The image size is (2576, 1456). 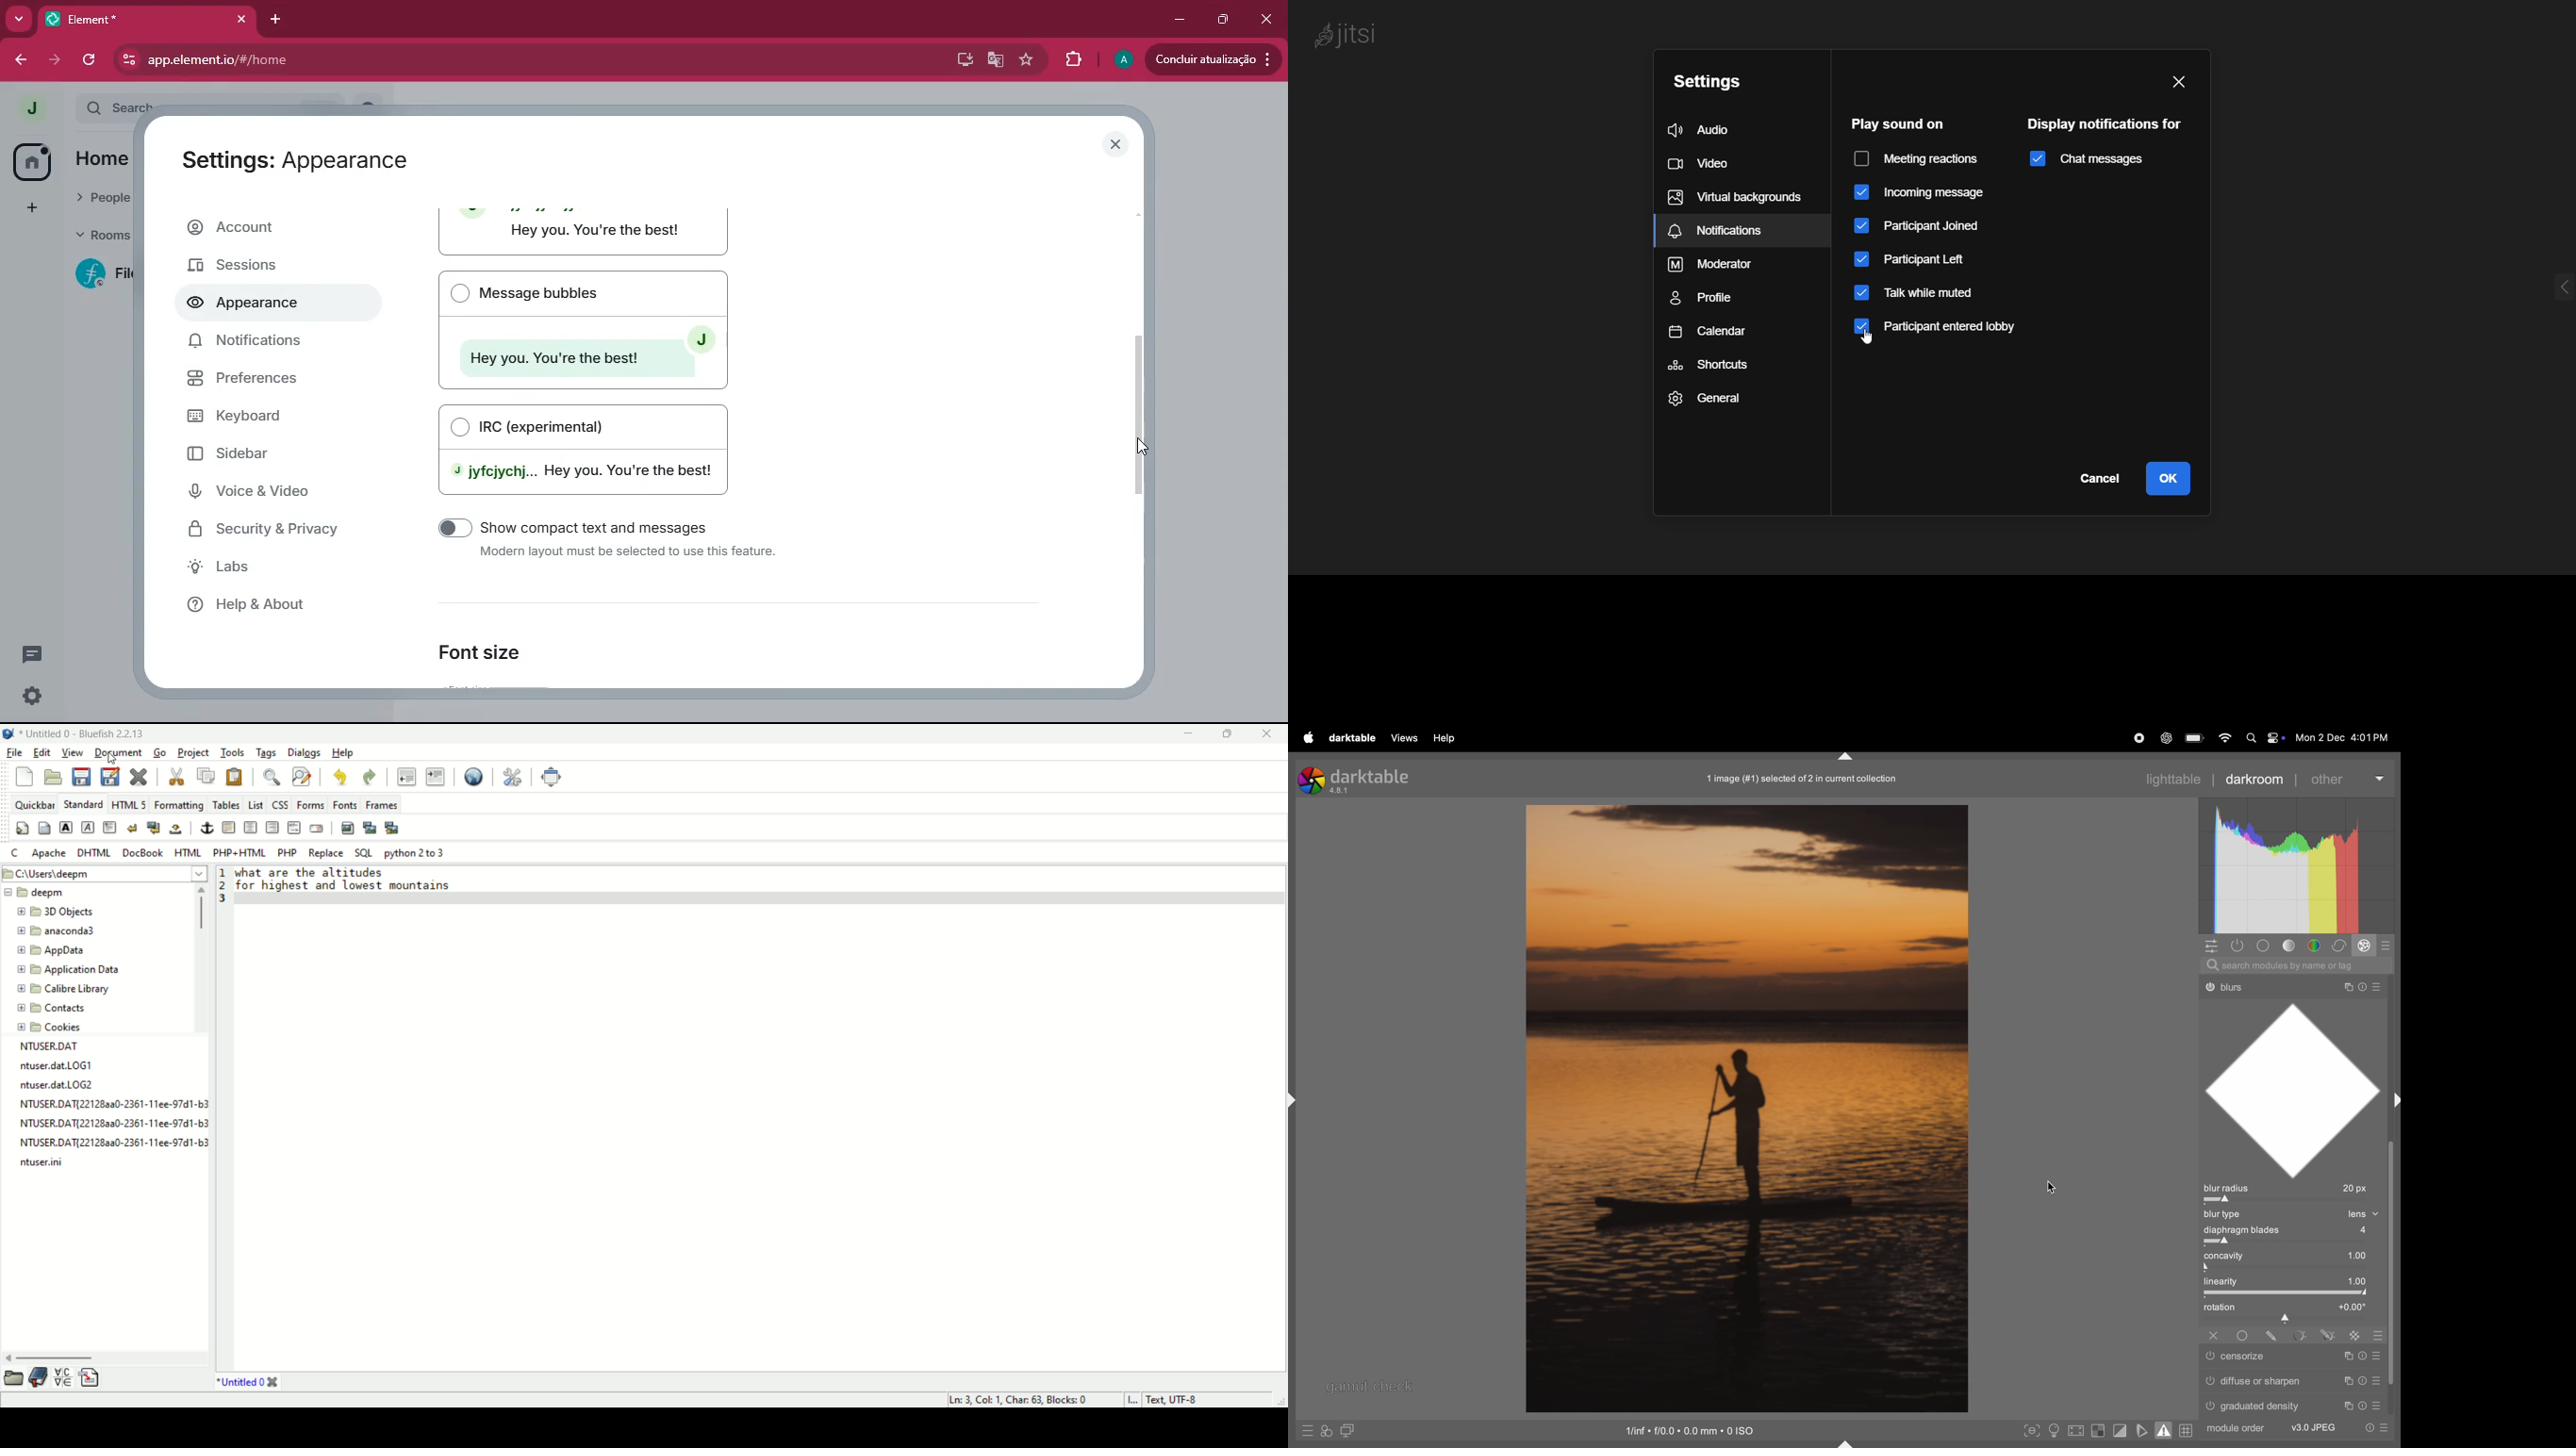 What do you see at coordinates (1227, 18) in the screenshot?
I see `maximize` at bounding box center [1227, 18].